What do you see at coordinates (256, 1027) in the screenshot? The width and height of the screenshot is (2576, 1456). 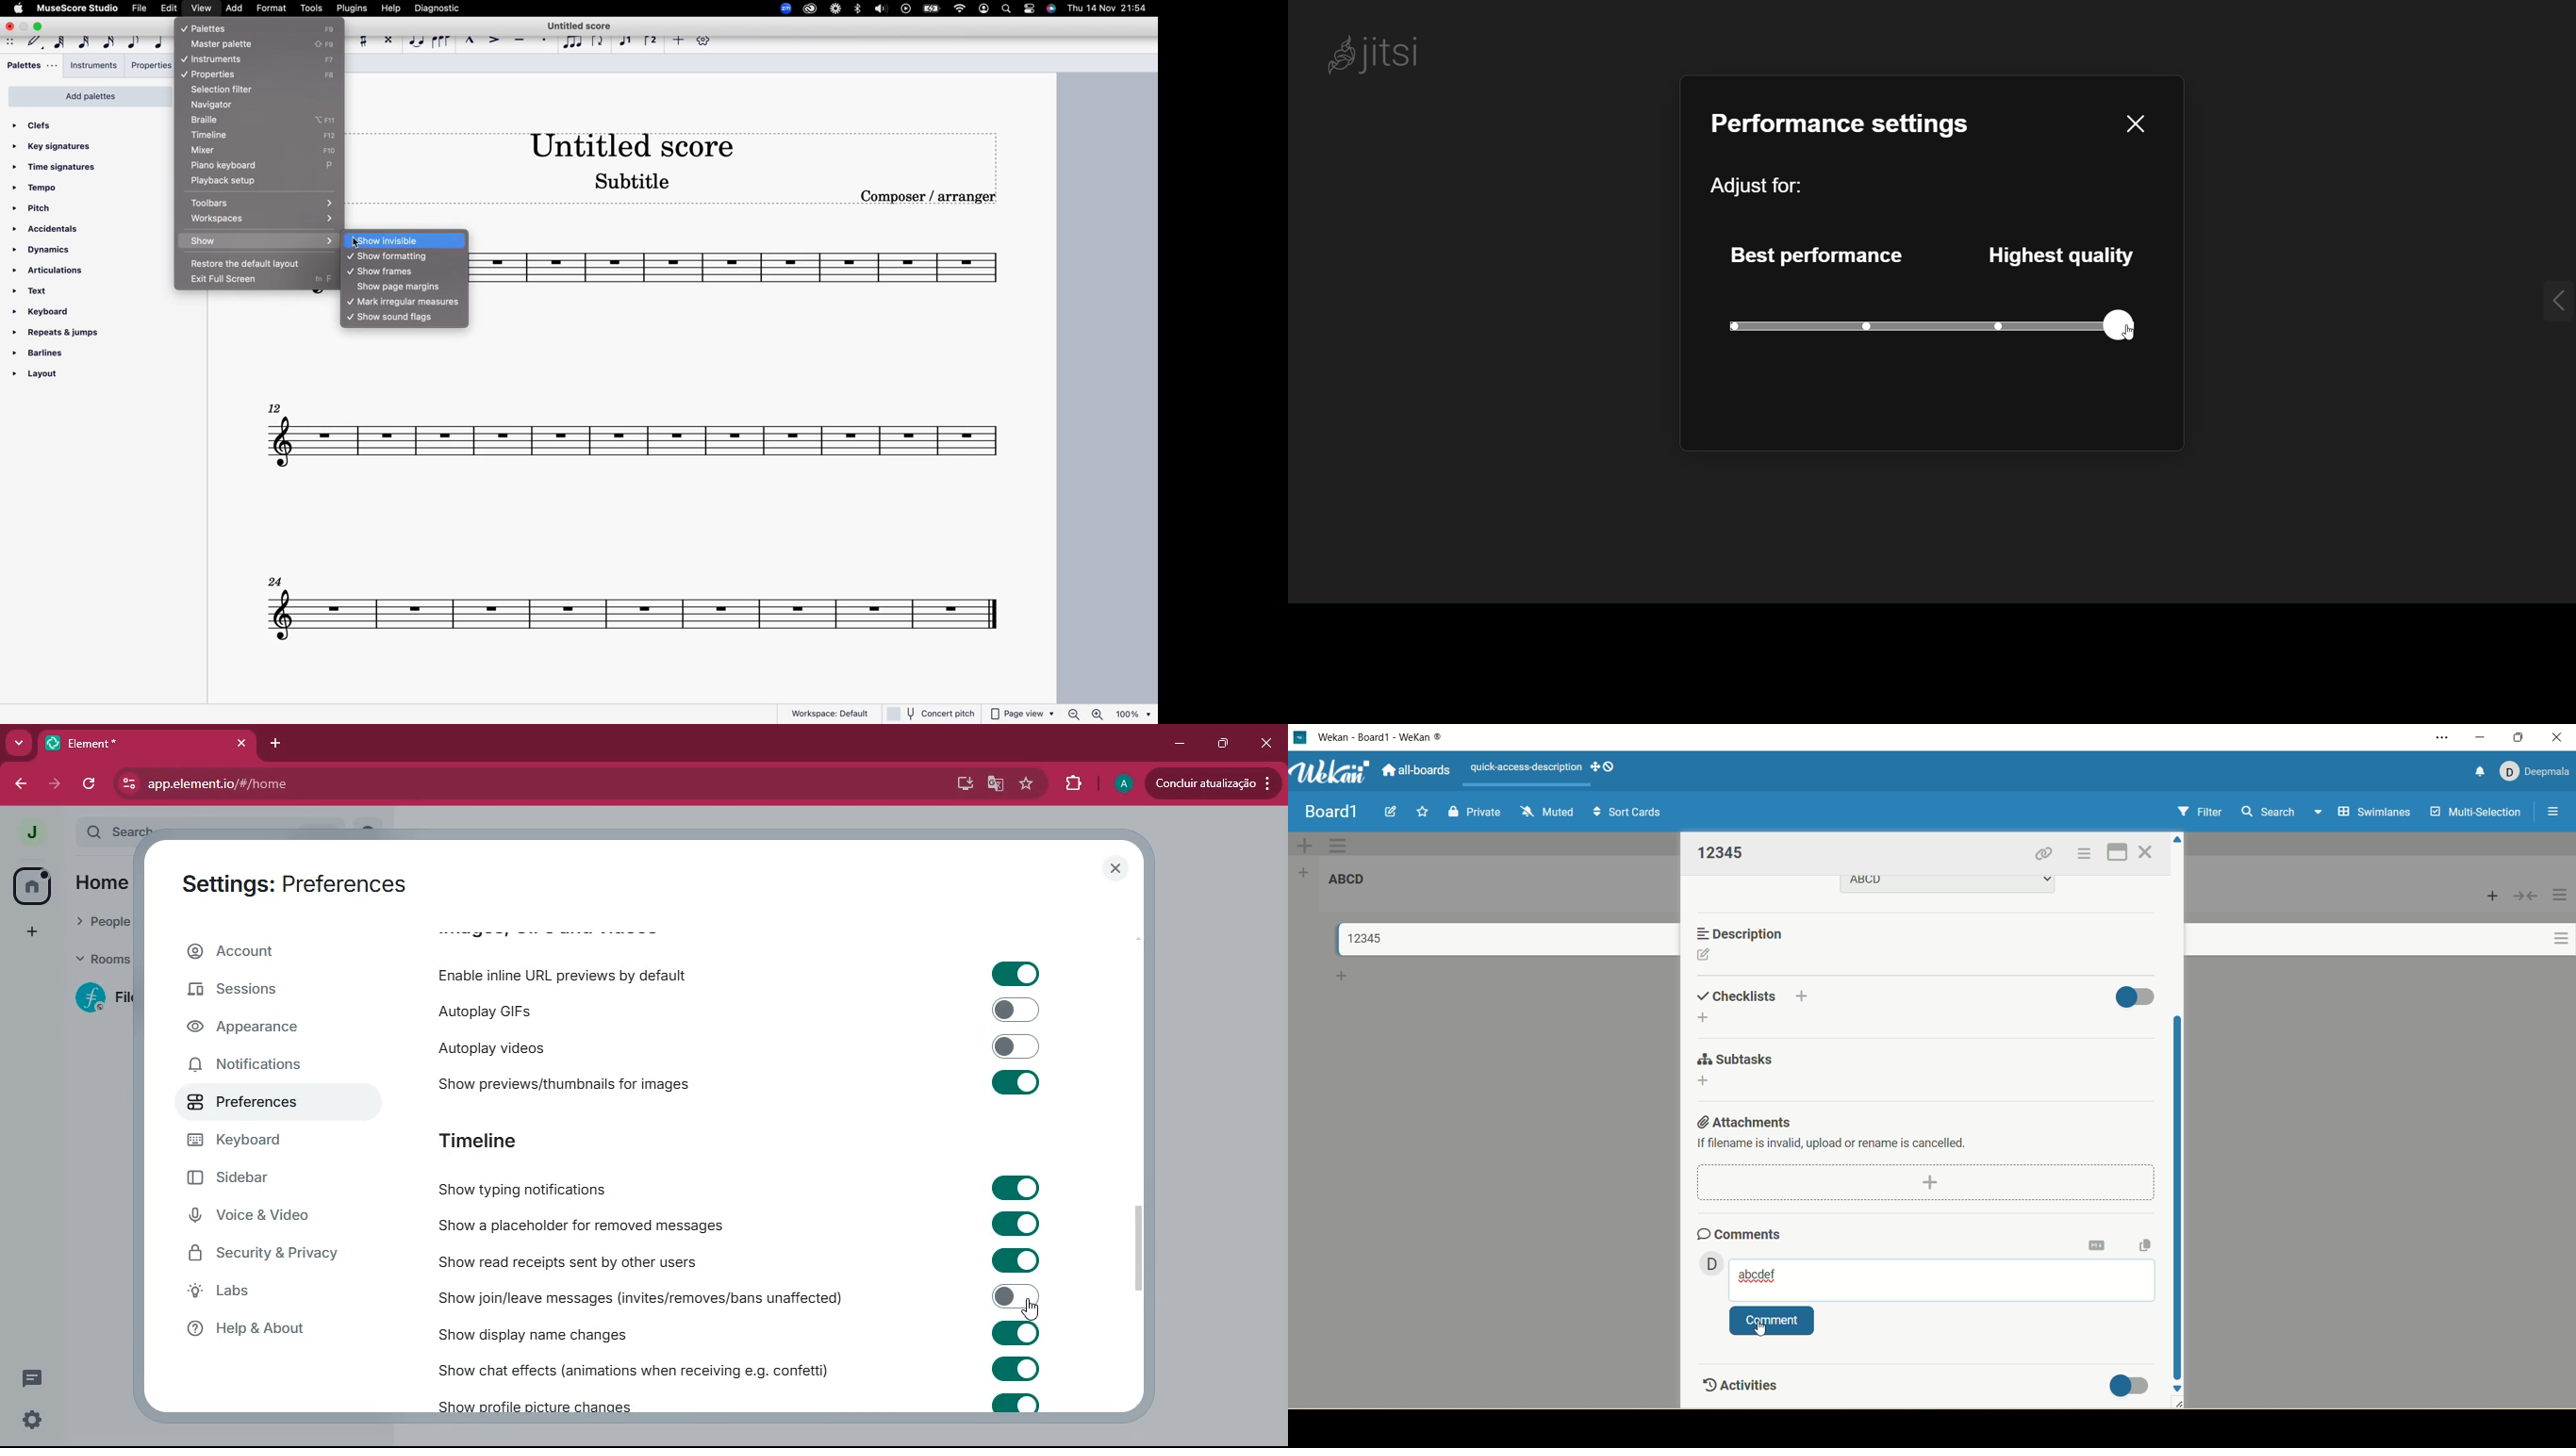 I see `appearance` at bounding box center [256, 1027].